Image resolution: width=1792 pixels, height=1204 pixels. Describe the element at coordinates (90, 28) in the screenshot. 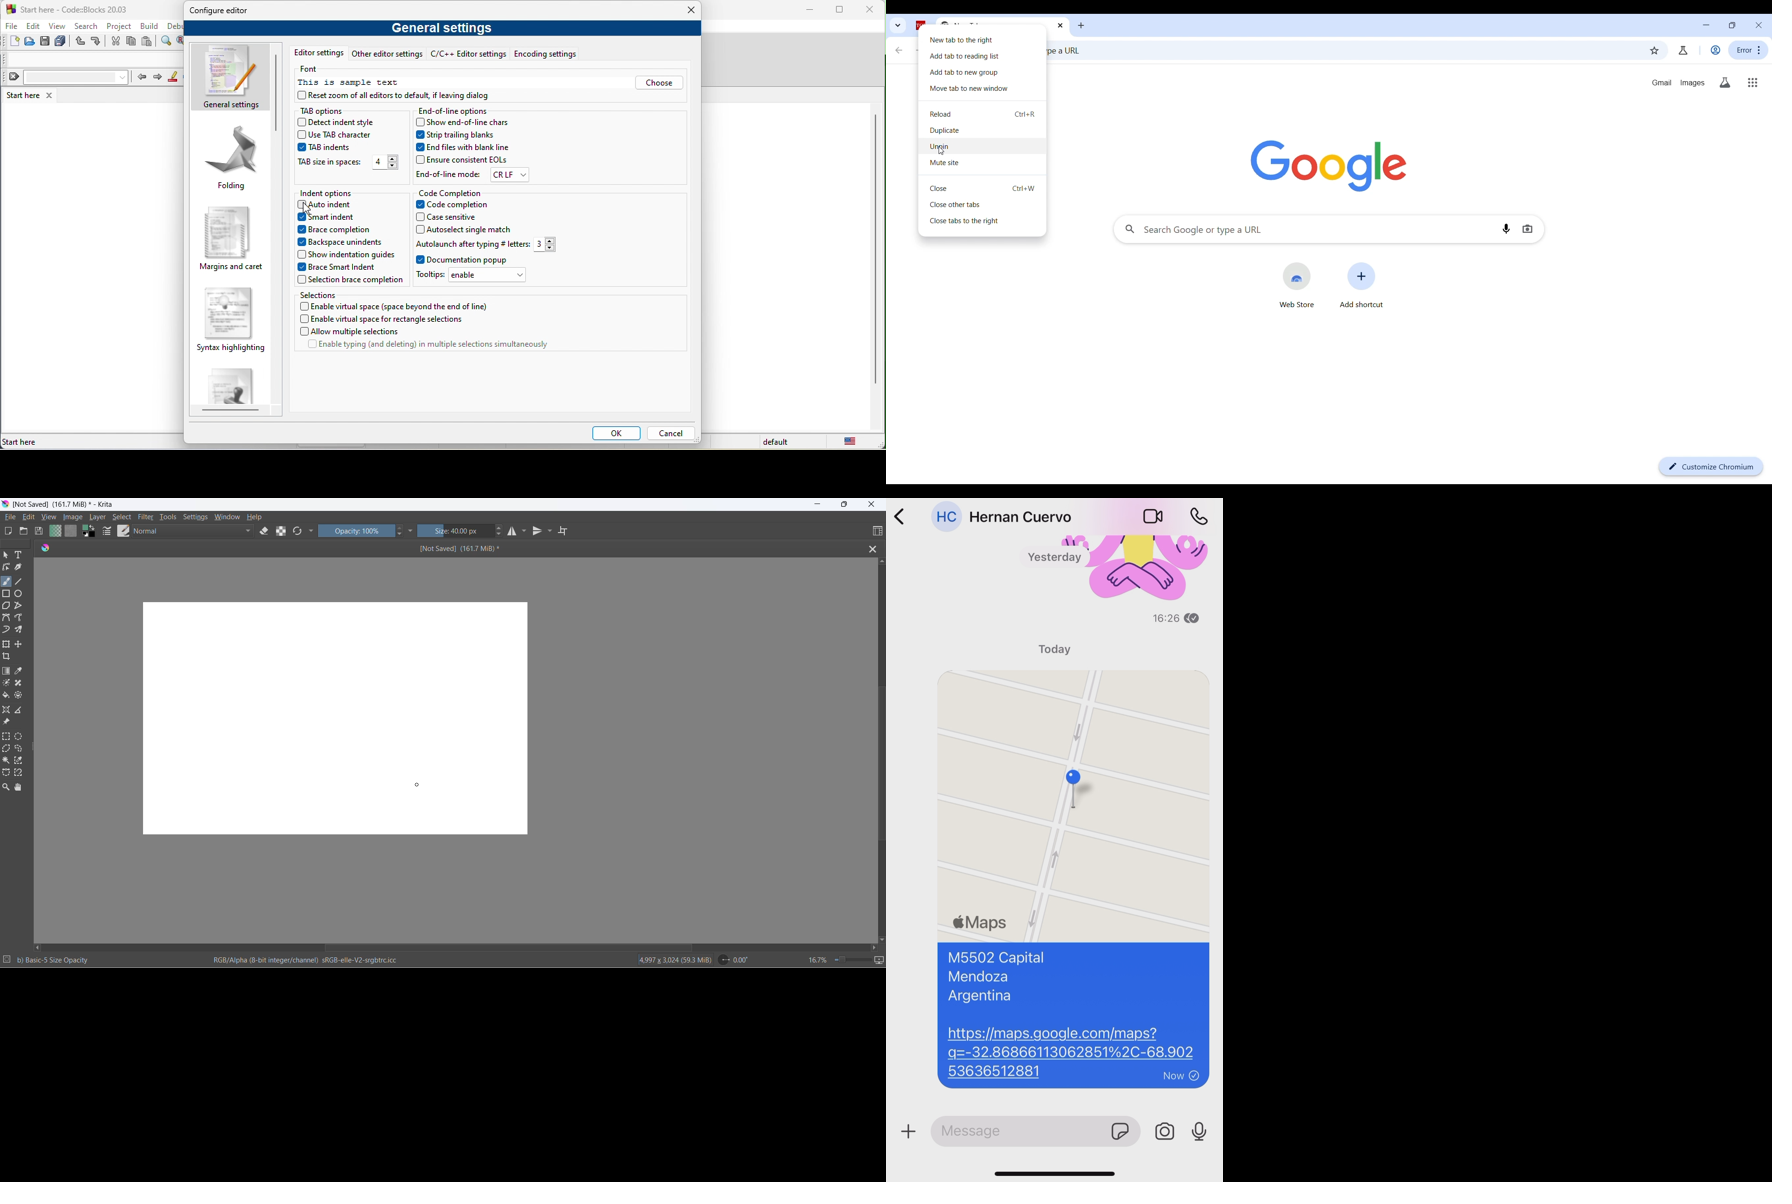

I see `search` at that location.